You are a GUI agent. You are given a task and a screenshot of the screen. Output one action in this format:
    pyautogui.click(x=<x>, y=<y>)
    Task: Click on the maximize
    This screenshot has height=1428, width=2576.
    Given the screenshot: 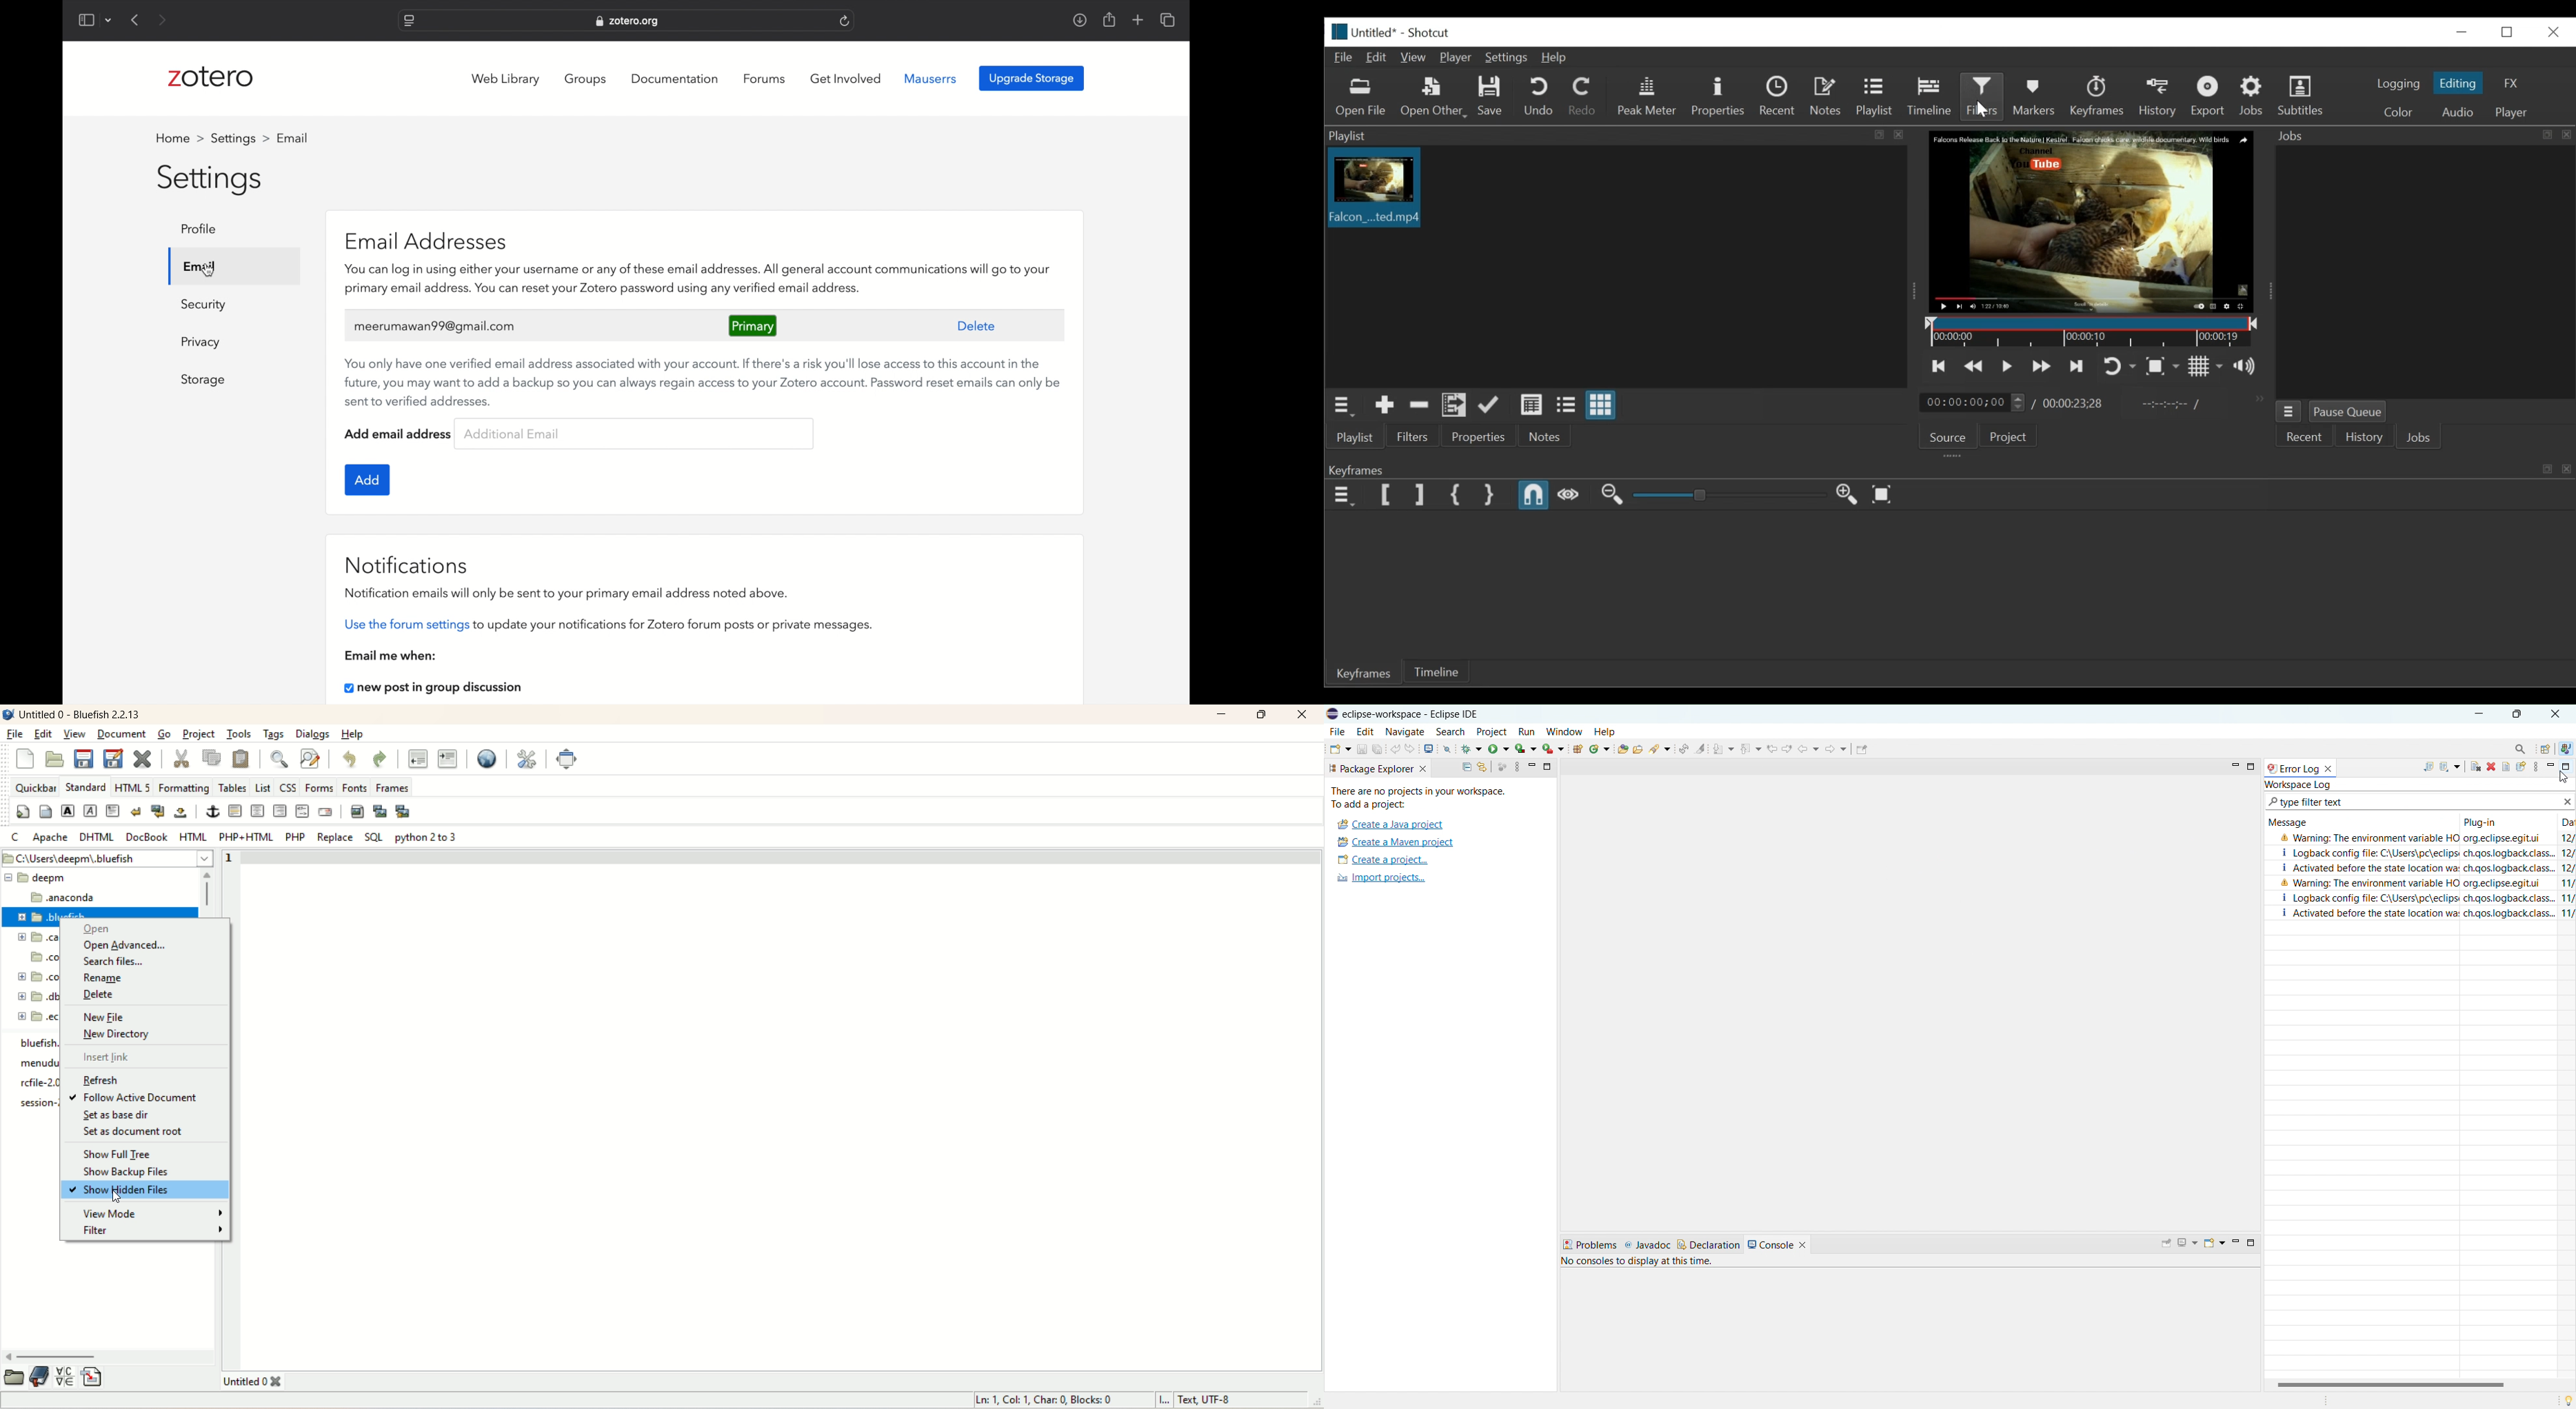 What is the action you would take?
    pyautogui.click(x=2256, y=1247)
    